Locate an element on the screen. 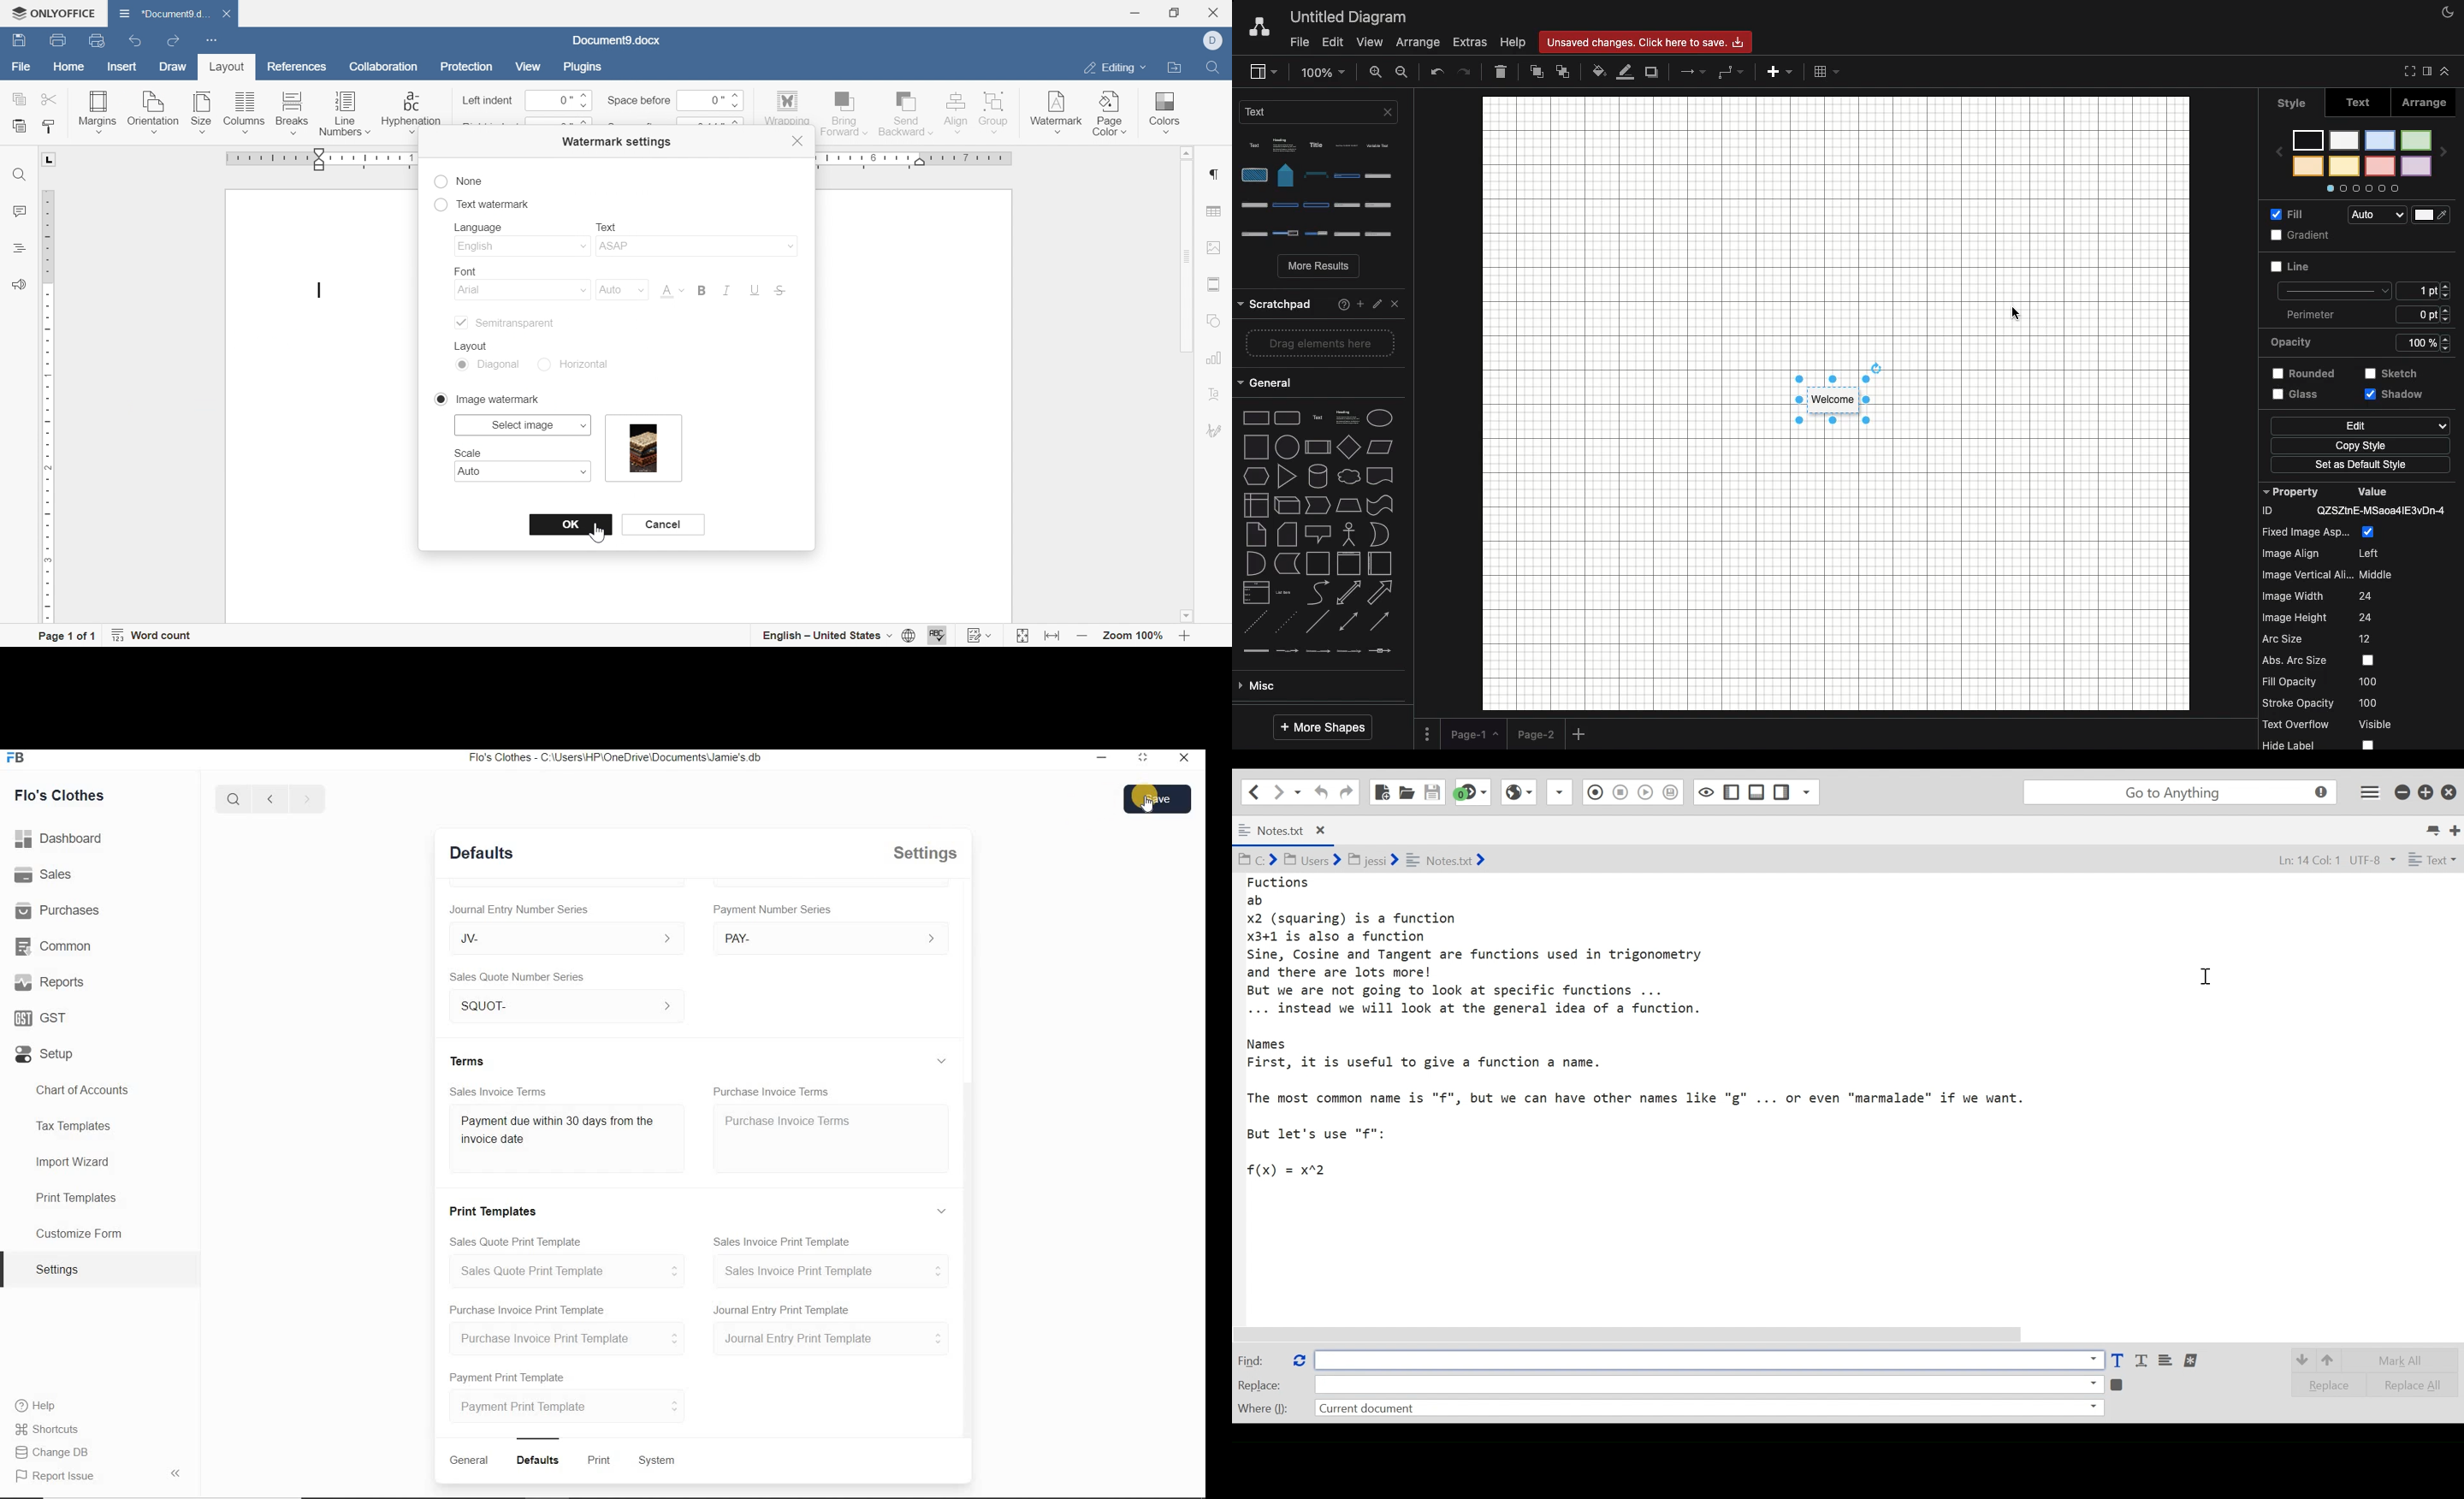 Image resolution: width=2464 pixels, height=1512 pixels. Notes.txt is located at coordinates (1292, 831).